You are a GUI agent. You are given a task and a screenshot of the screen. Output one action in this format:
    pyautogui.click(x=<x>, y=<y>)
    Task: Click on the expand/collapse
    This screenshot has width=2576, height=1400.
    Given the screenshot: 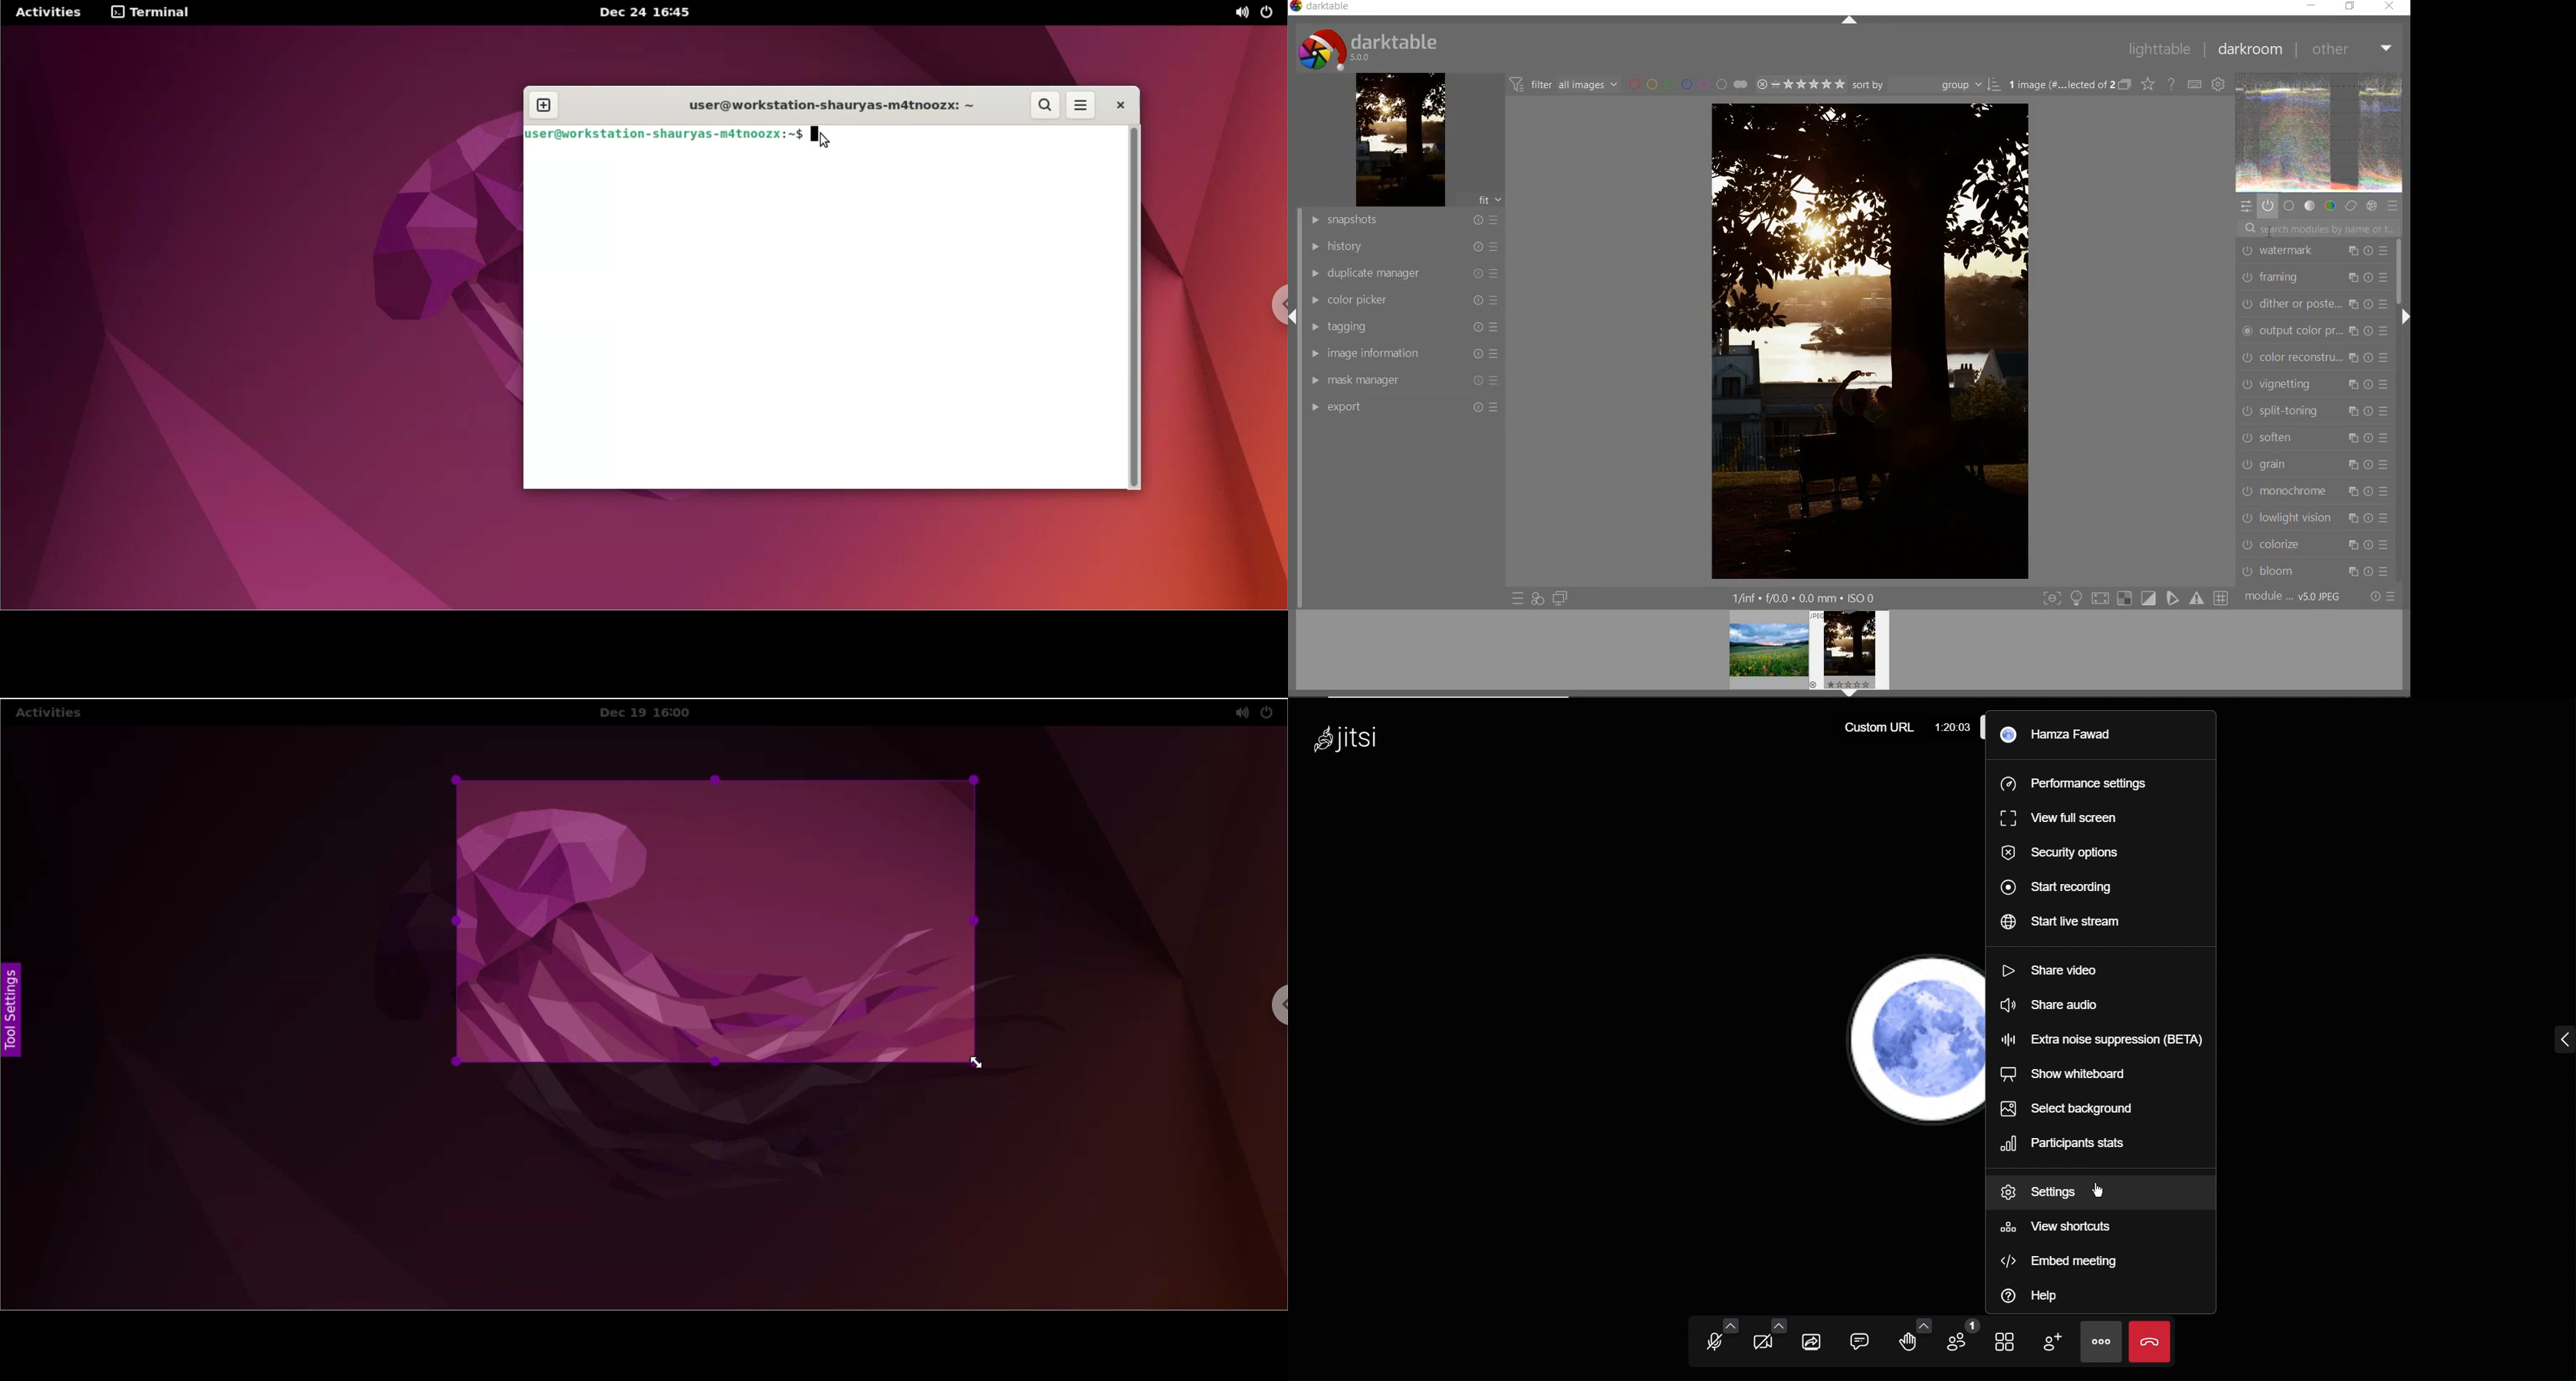 What is the action you would take?
    pyautogui.click(x=2405, y=319)
    